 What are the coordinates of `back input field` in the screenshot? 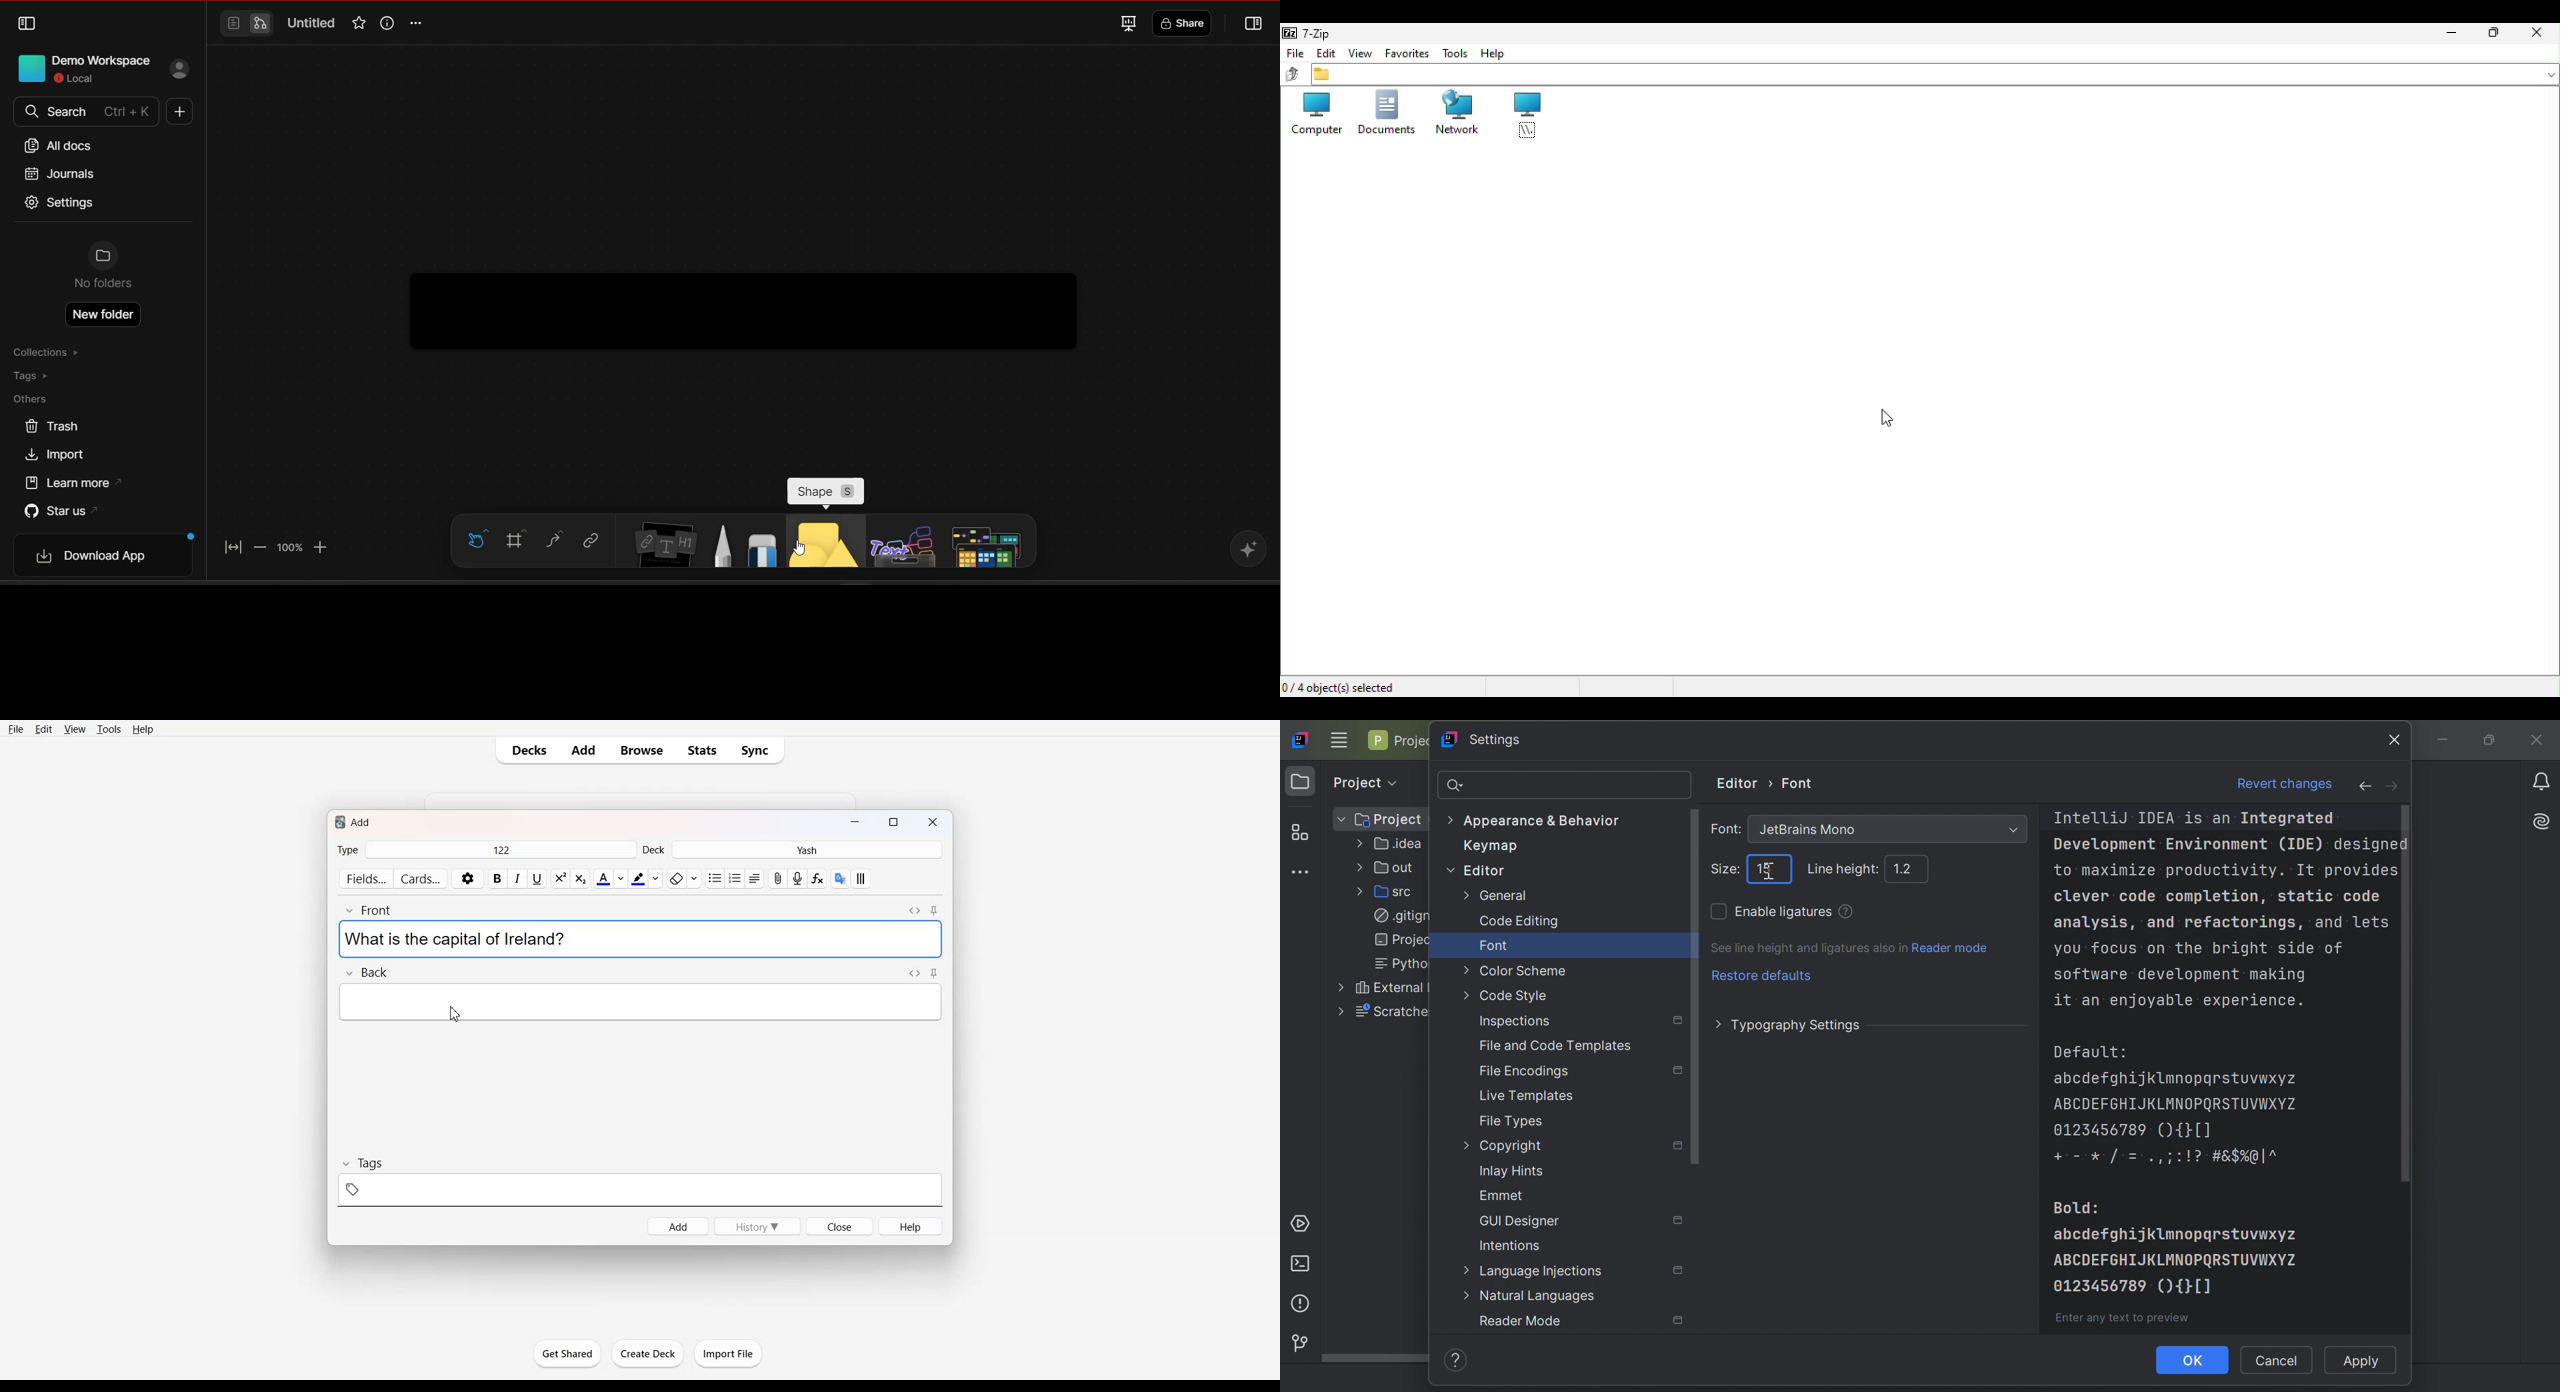 It's located at (639, 1001).